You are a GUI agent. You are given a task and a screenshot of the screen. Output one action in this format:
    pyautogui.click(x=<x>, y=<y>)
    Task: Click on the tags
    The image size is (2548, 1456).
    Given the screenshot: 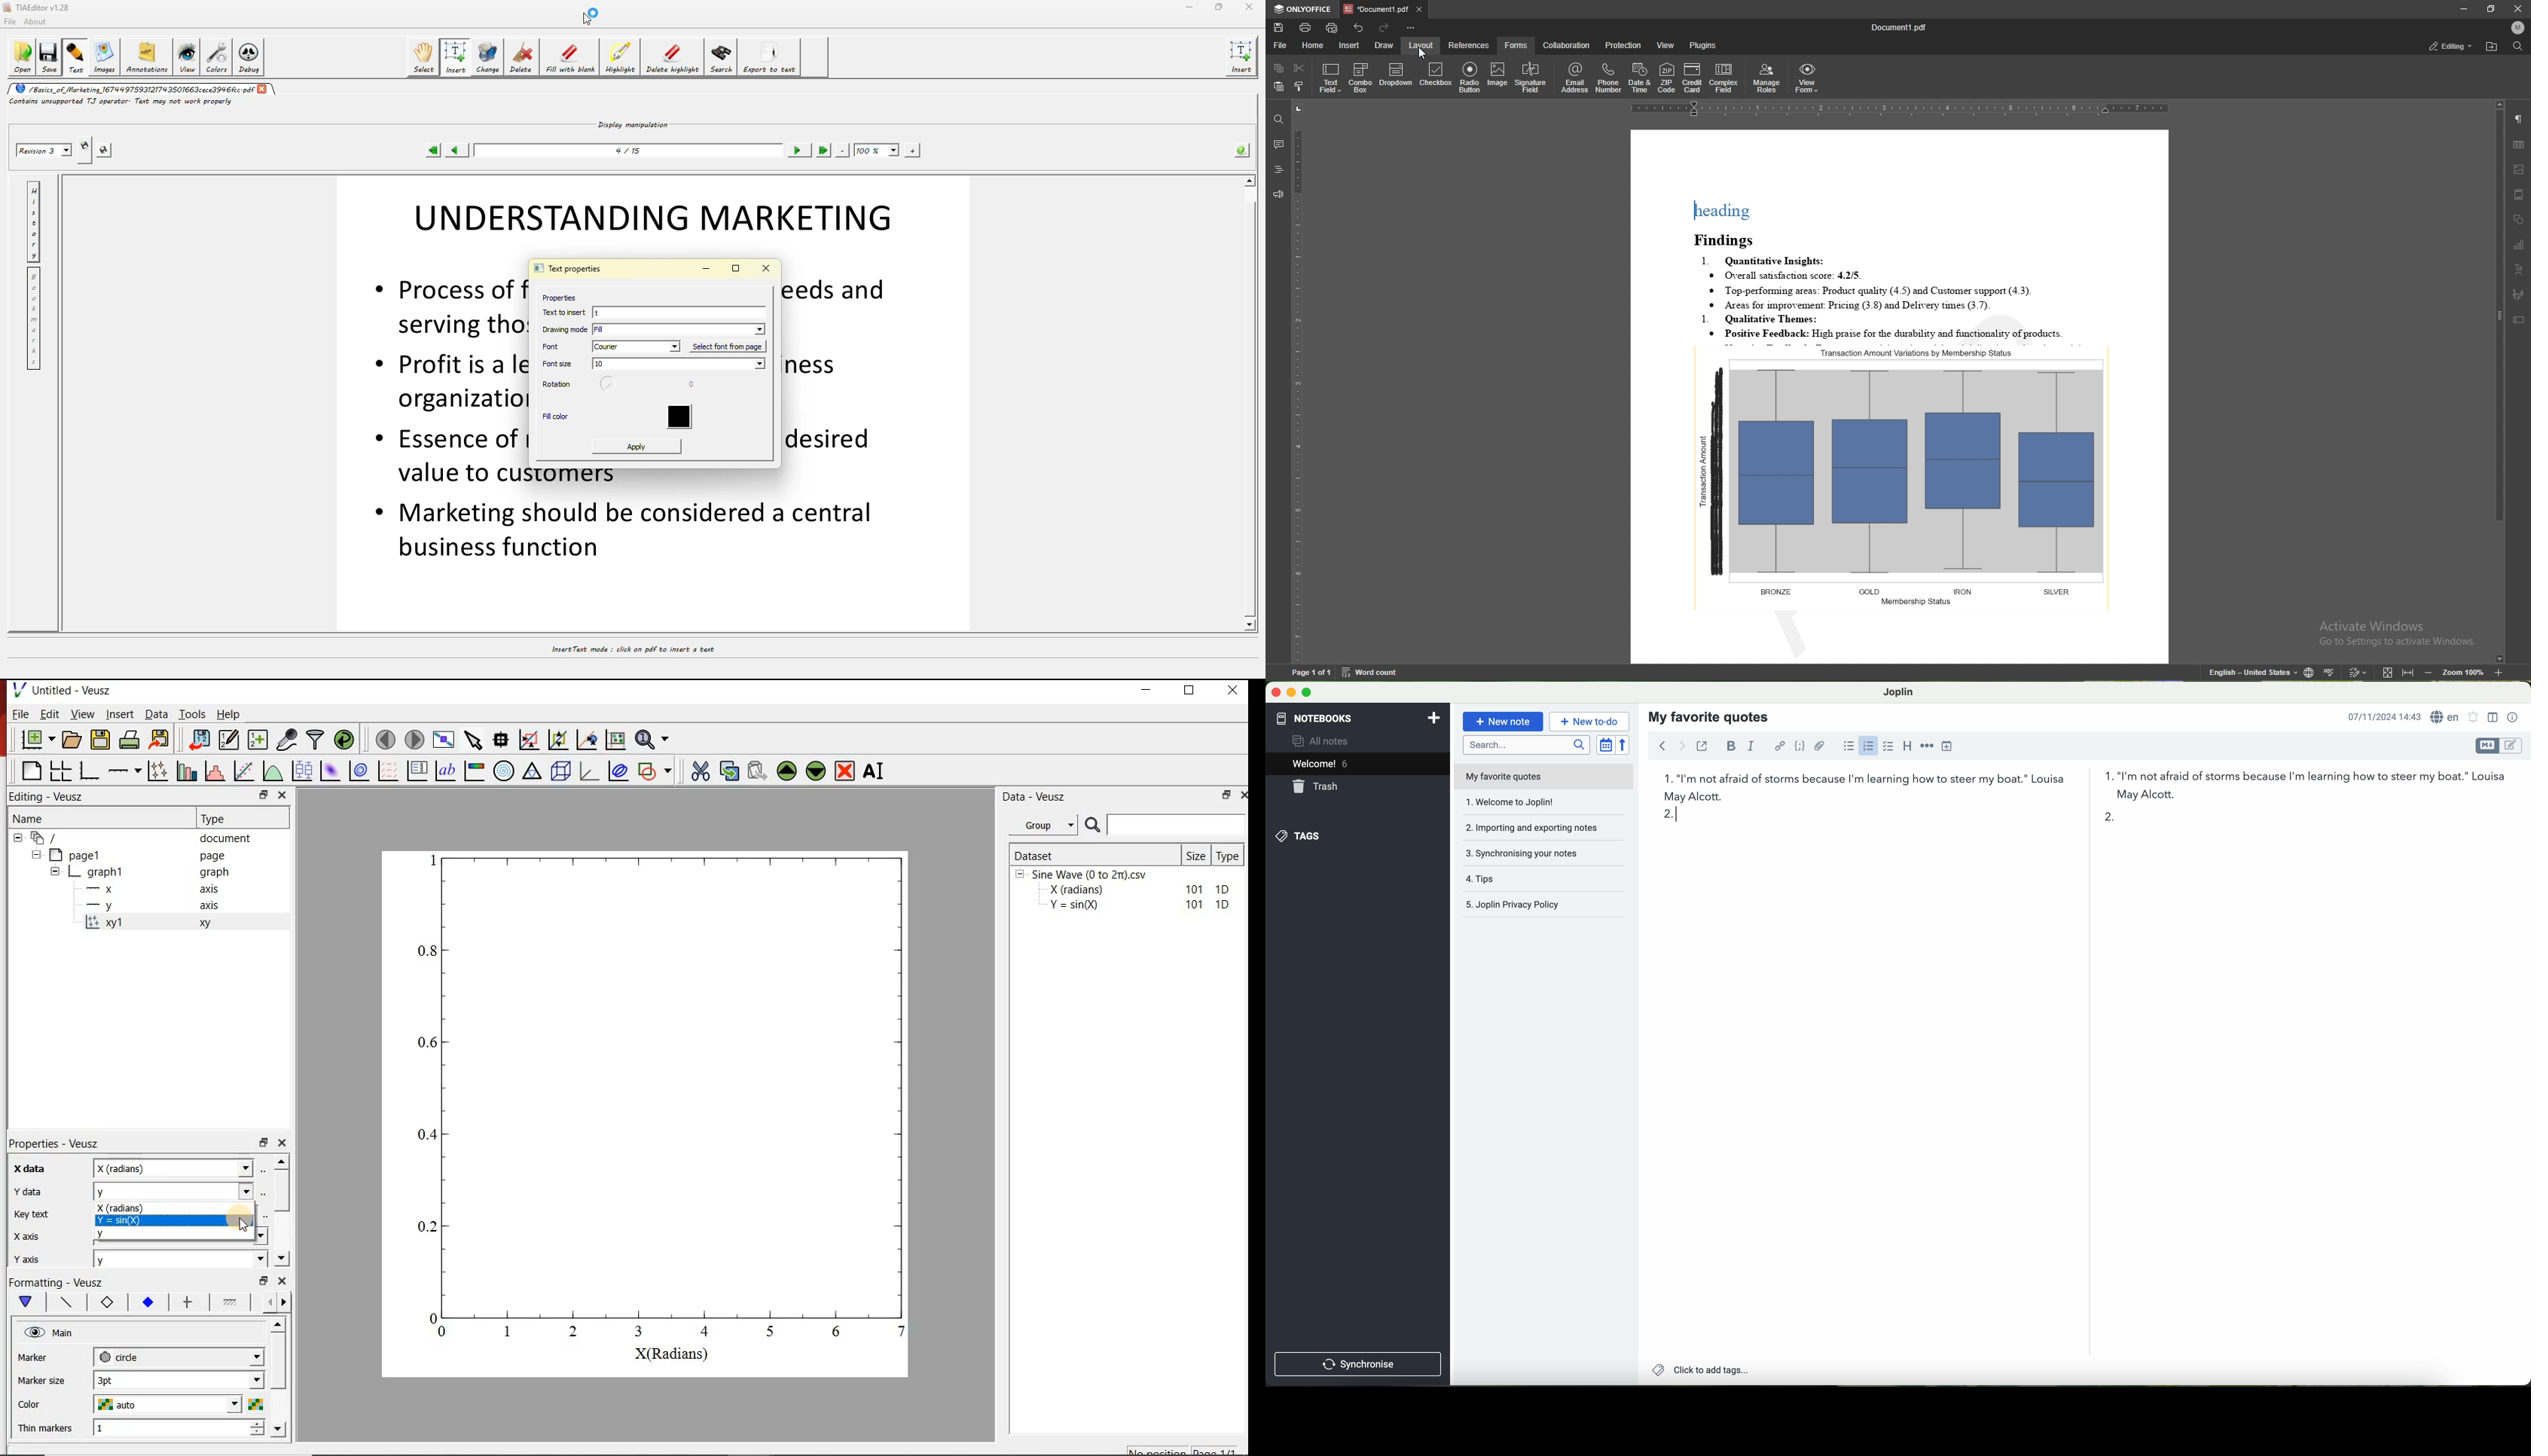 What is the action you would take?
    pyautogui.click(x=1357, y=836)
    